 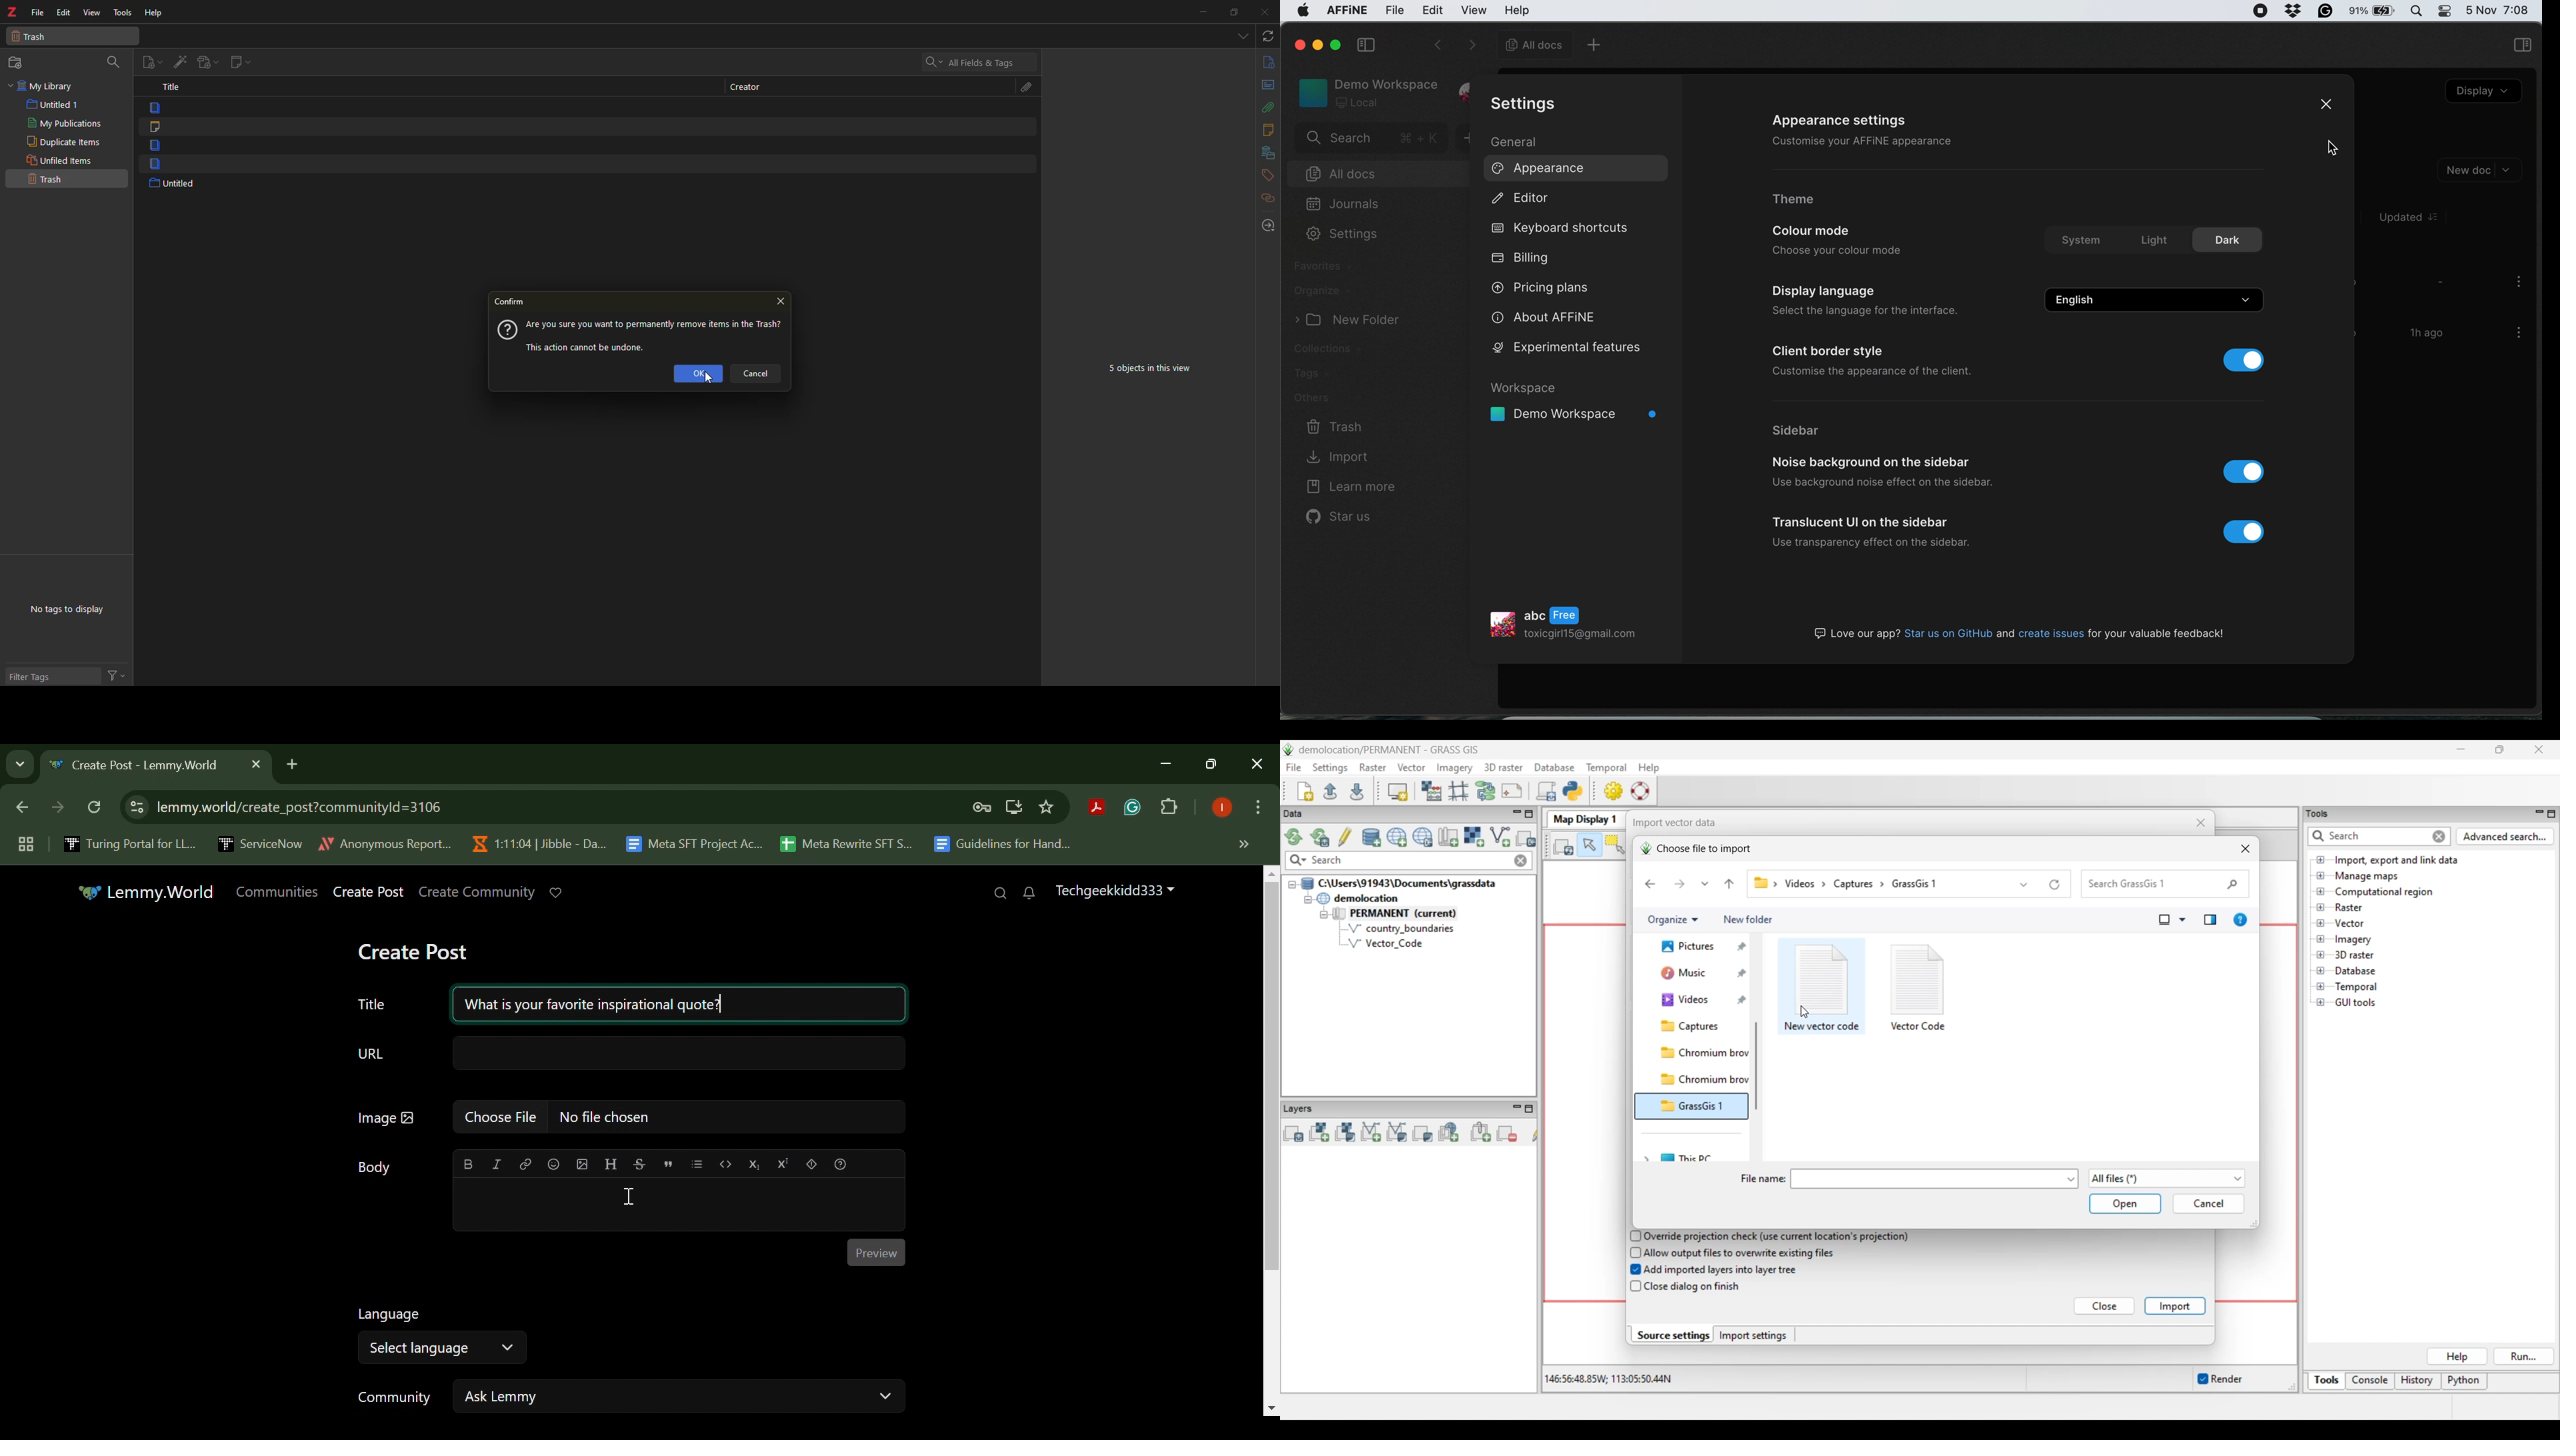 I want to click on workspace, so click(x=1367, y=93).